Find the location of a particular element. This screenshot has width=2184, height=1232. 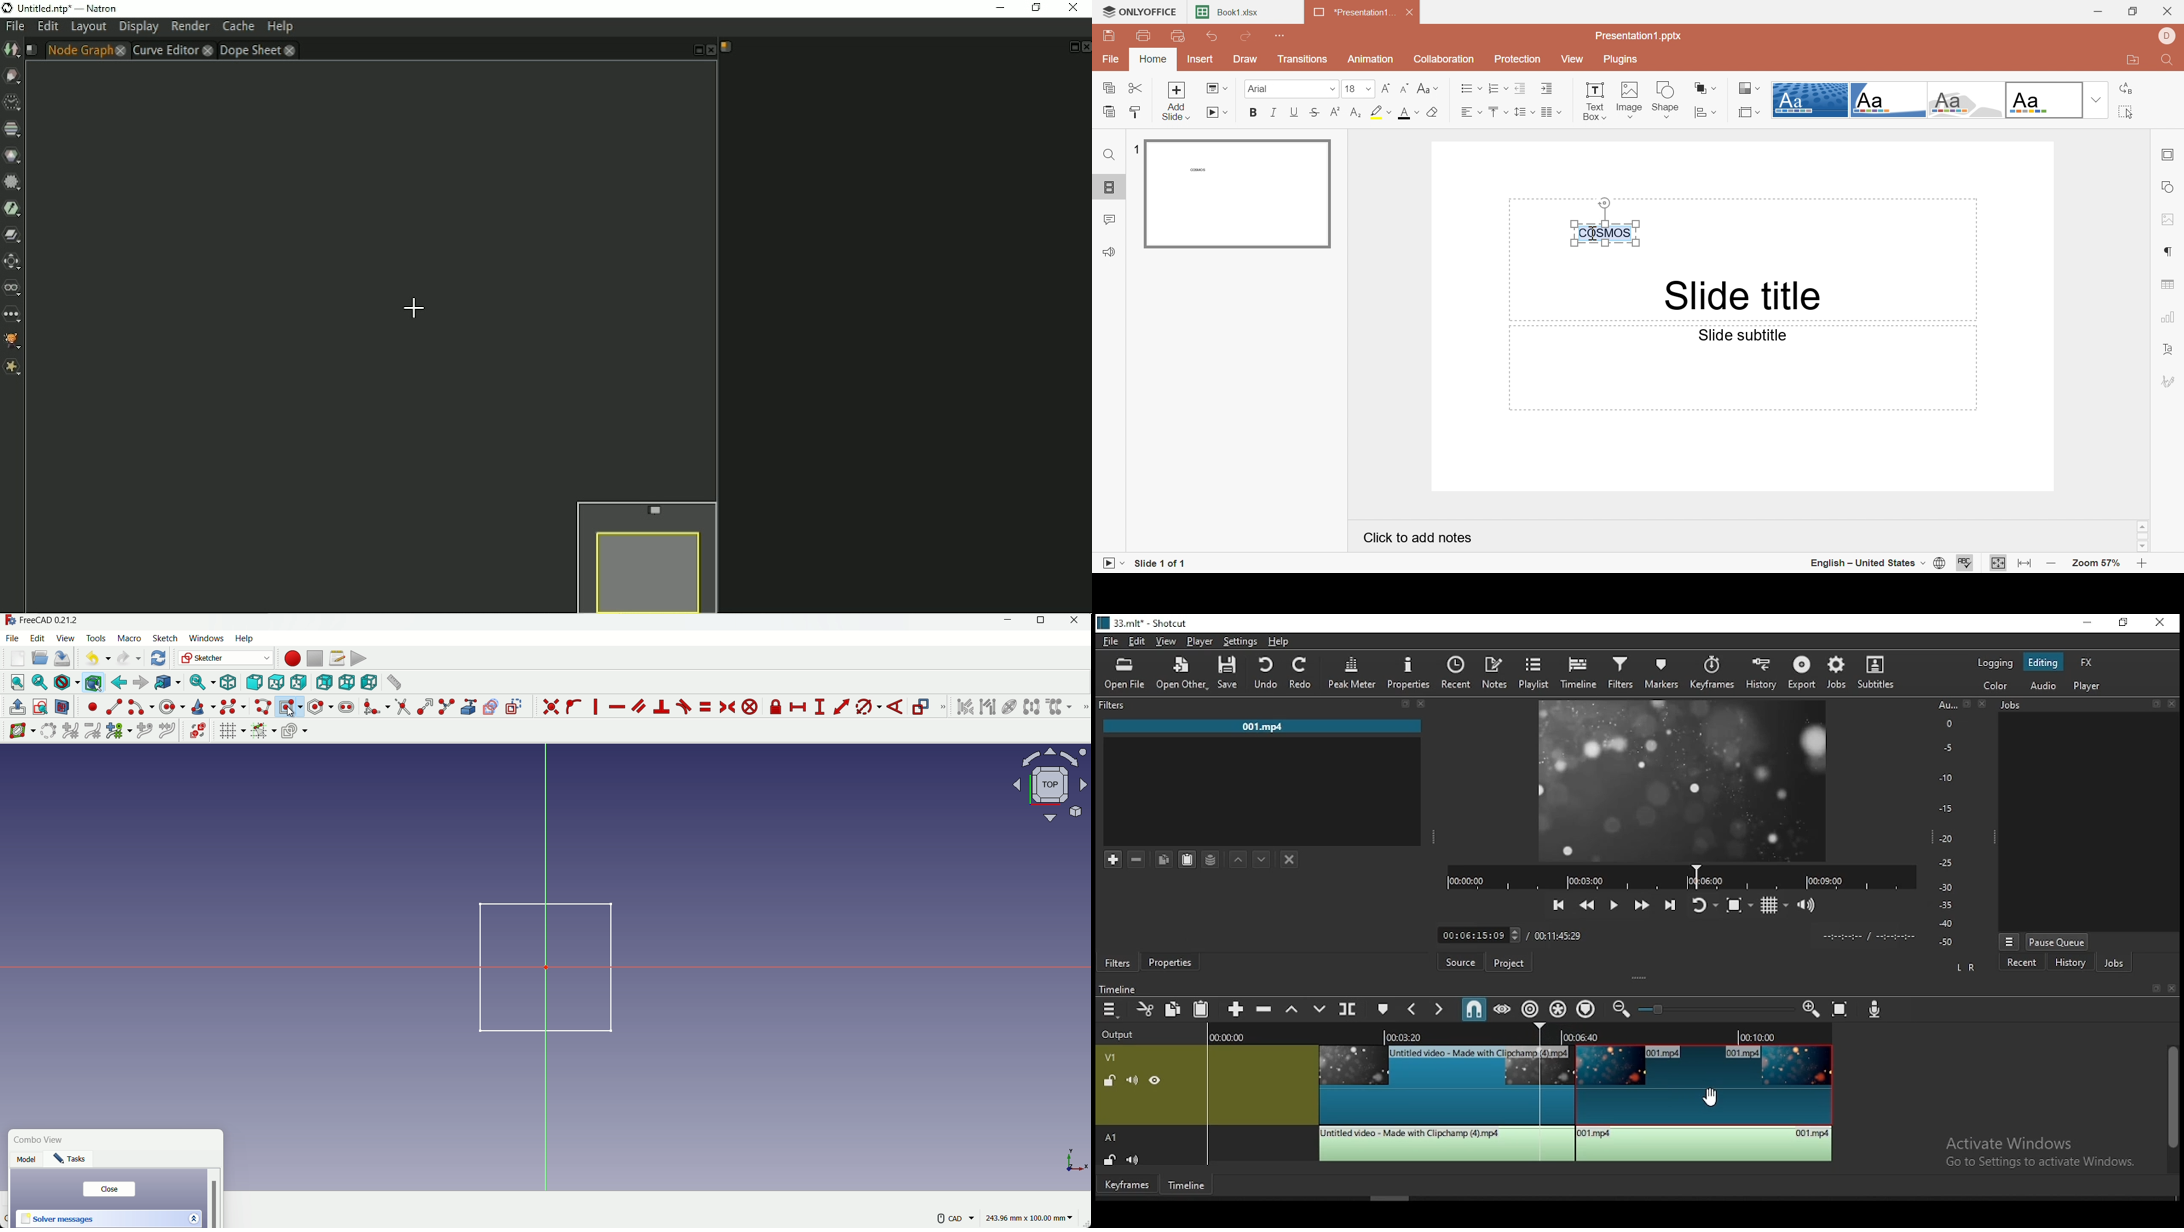

video preview is located at coordinates (1685, 779).